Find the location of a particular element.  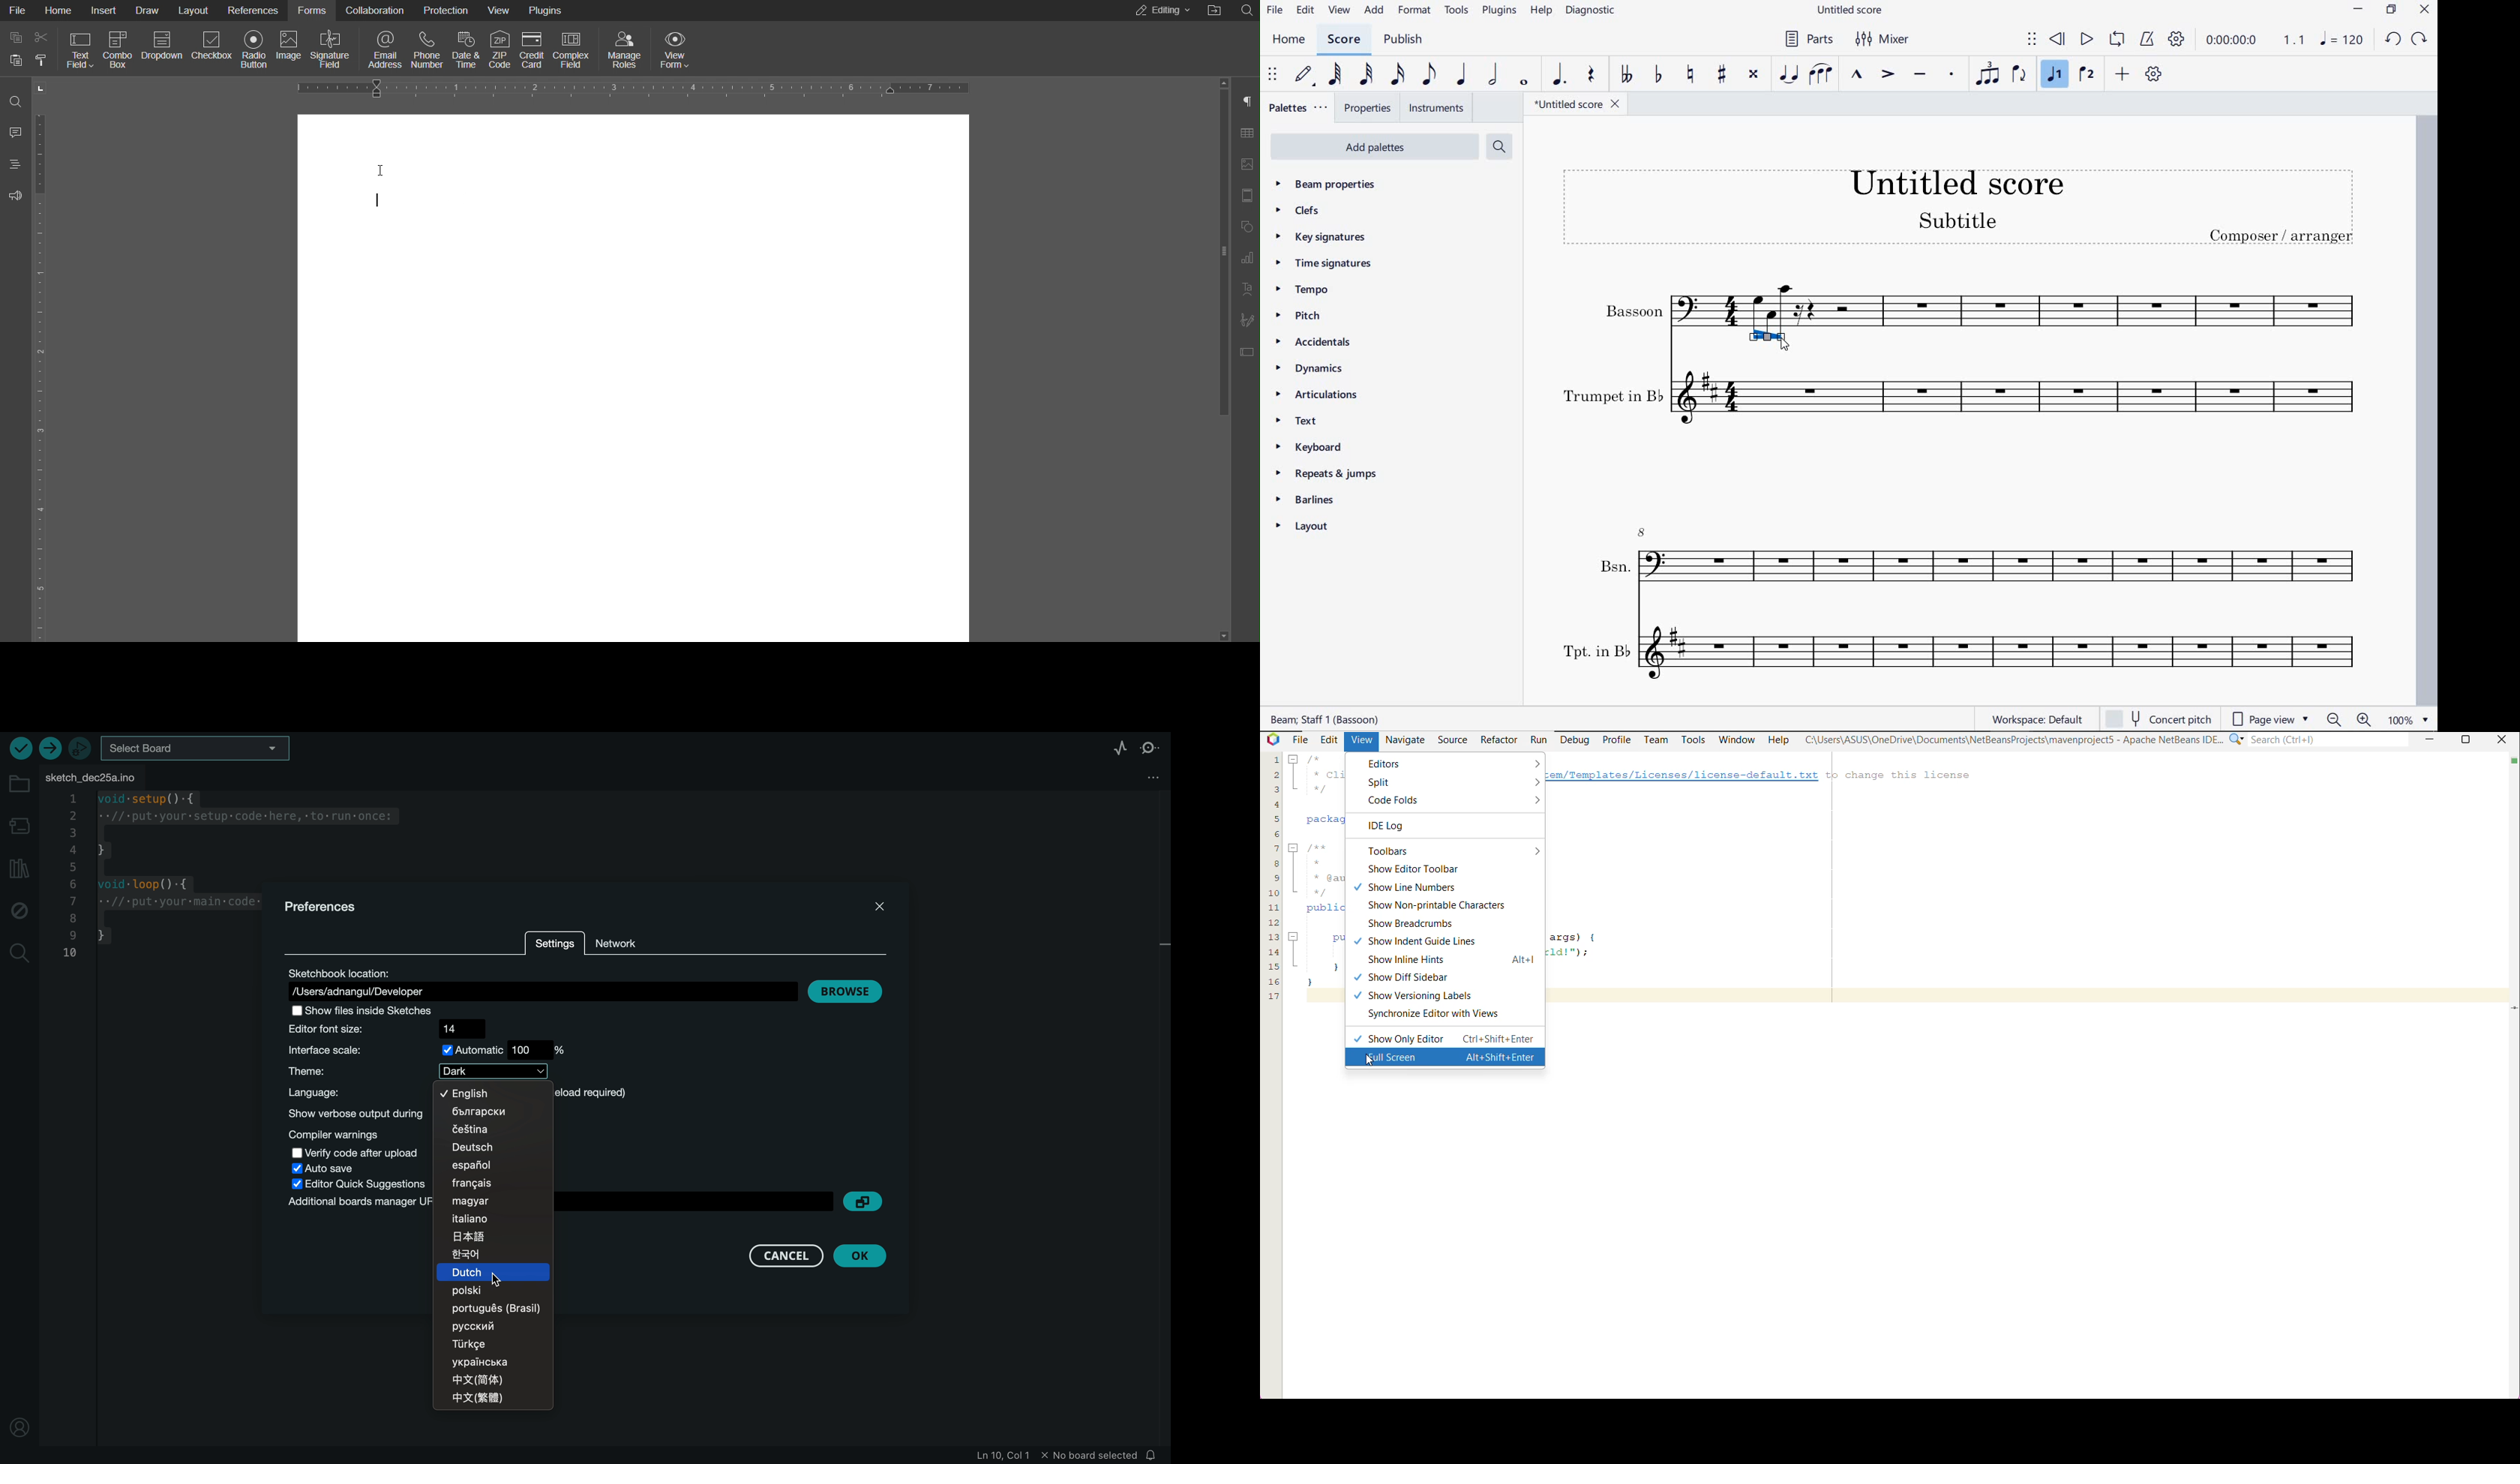

Window is located at coordinates (1736, 739).